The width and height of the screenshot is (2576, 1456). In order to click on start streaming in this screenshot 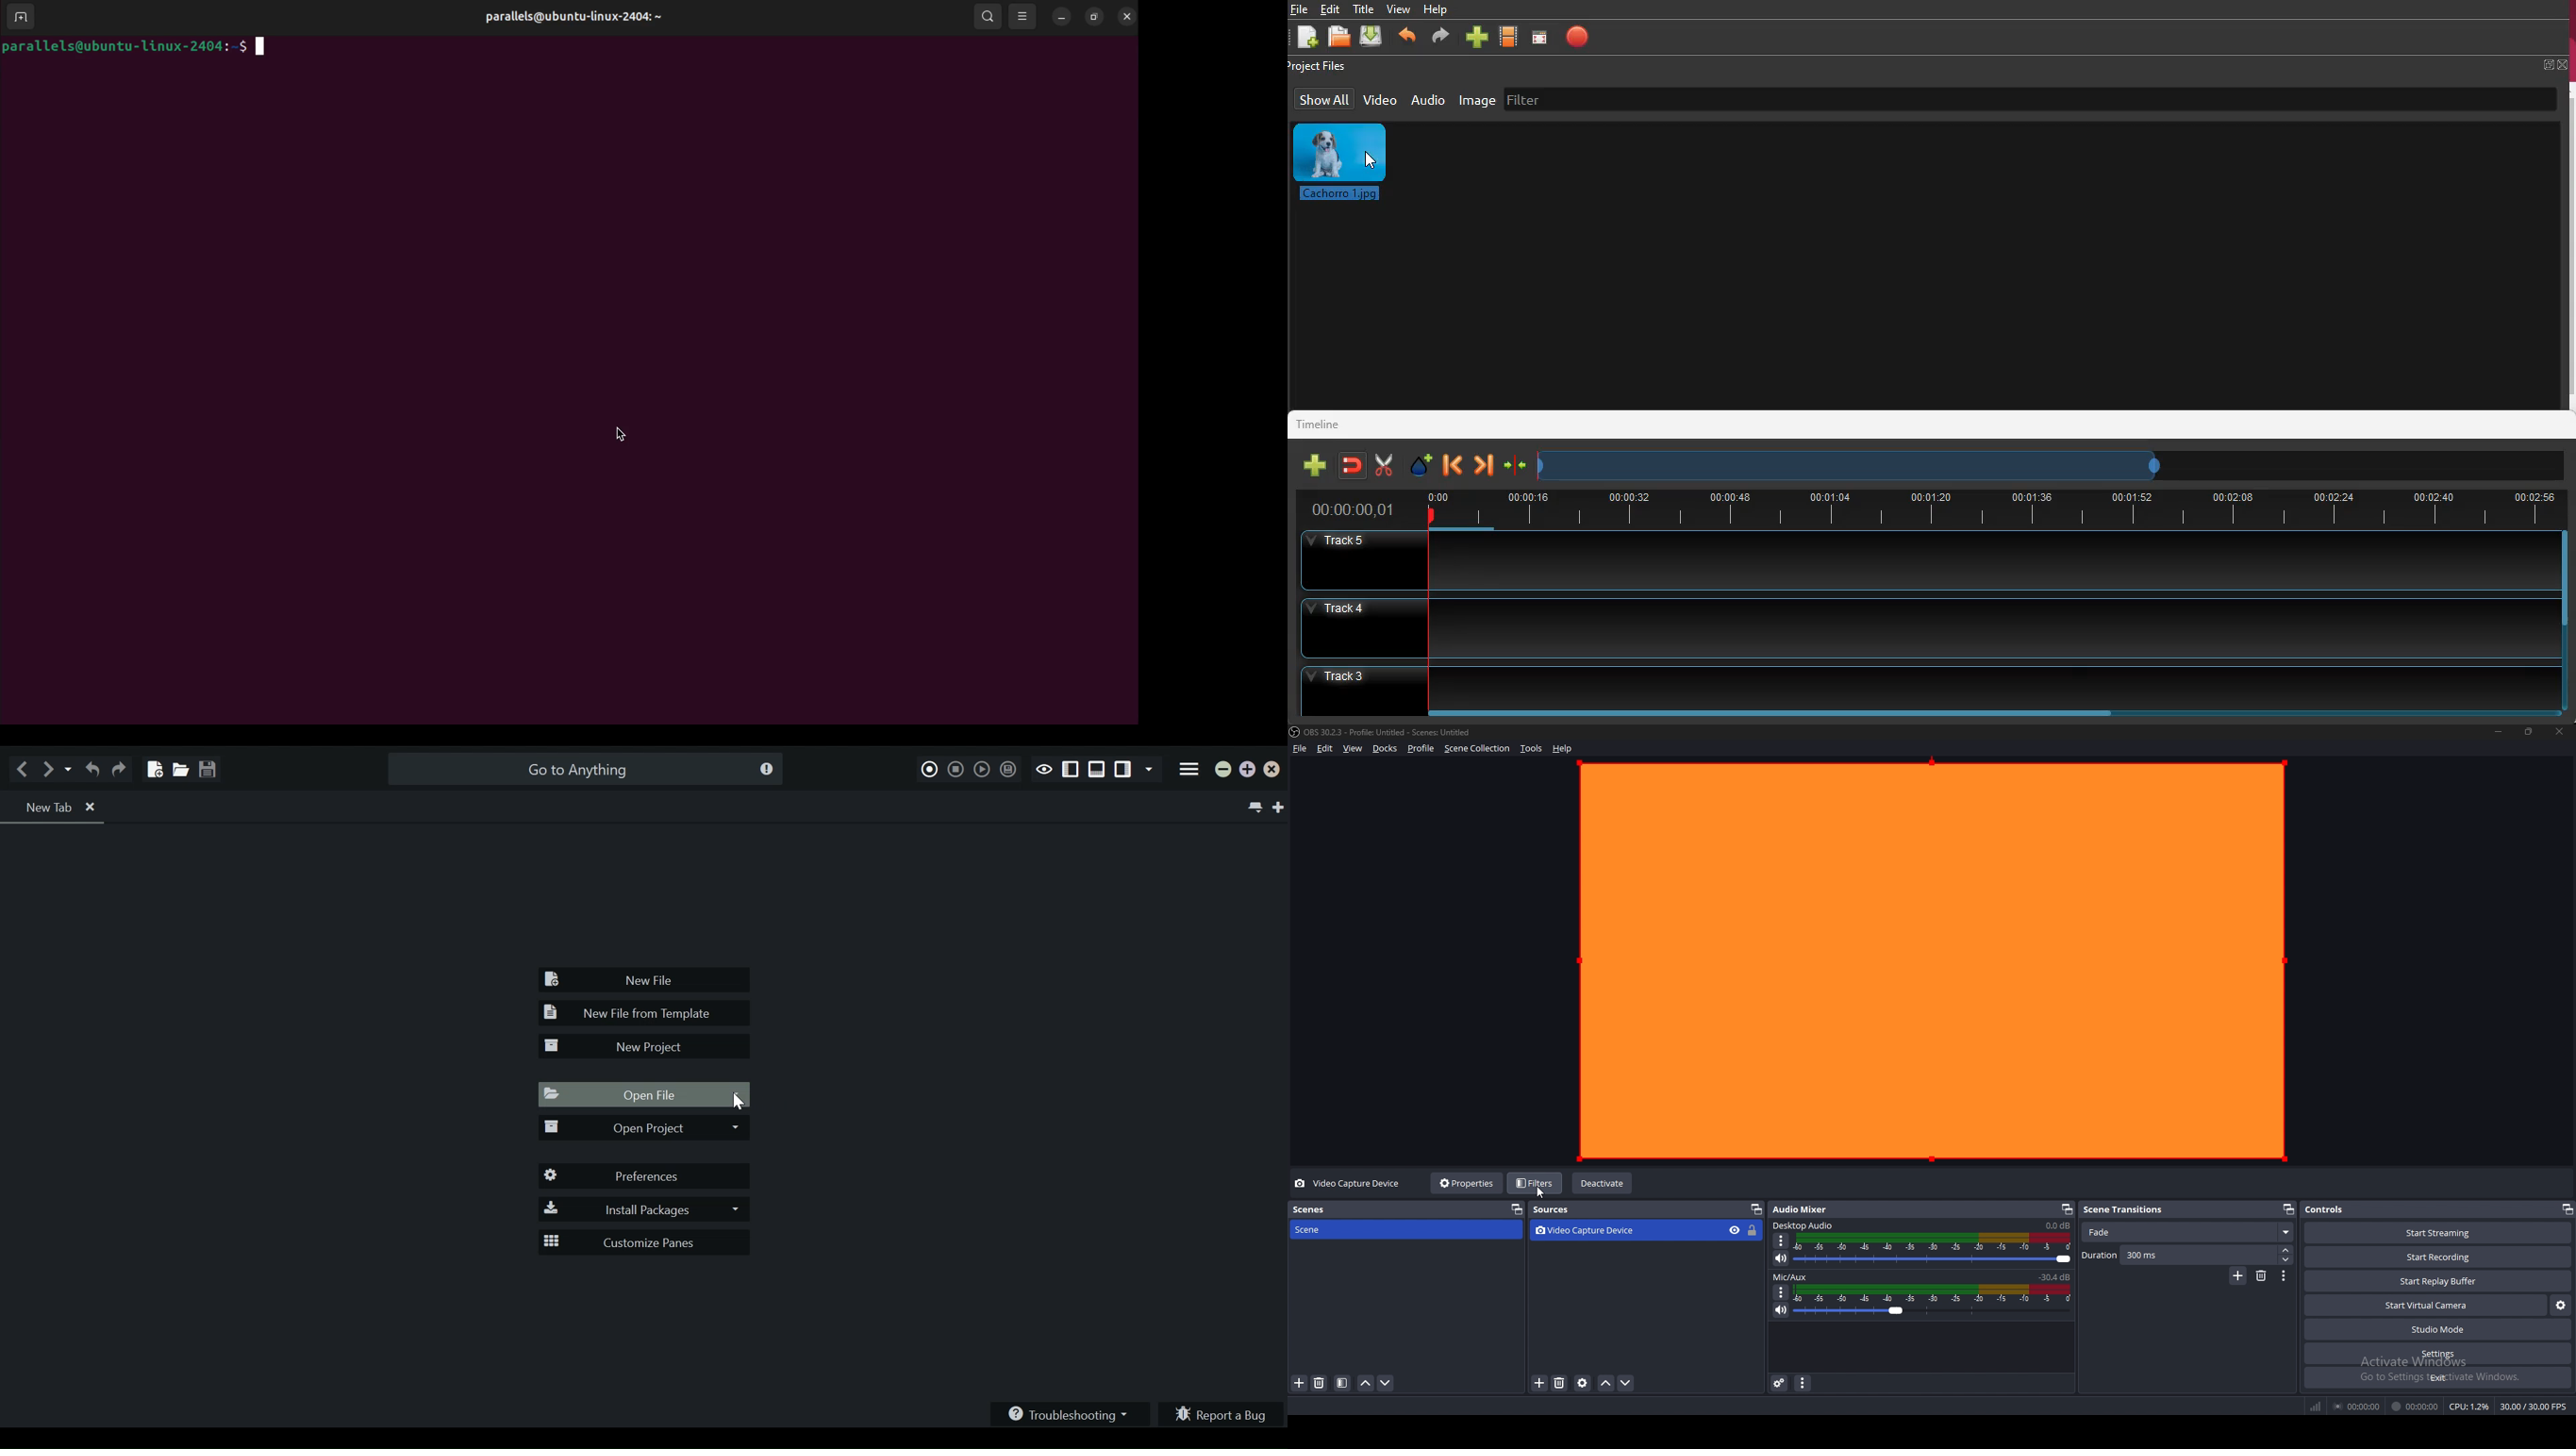, I will do `click(2438, 1233)`.